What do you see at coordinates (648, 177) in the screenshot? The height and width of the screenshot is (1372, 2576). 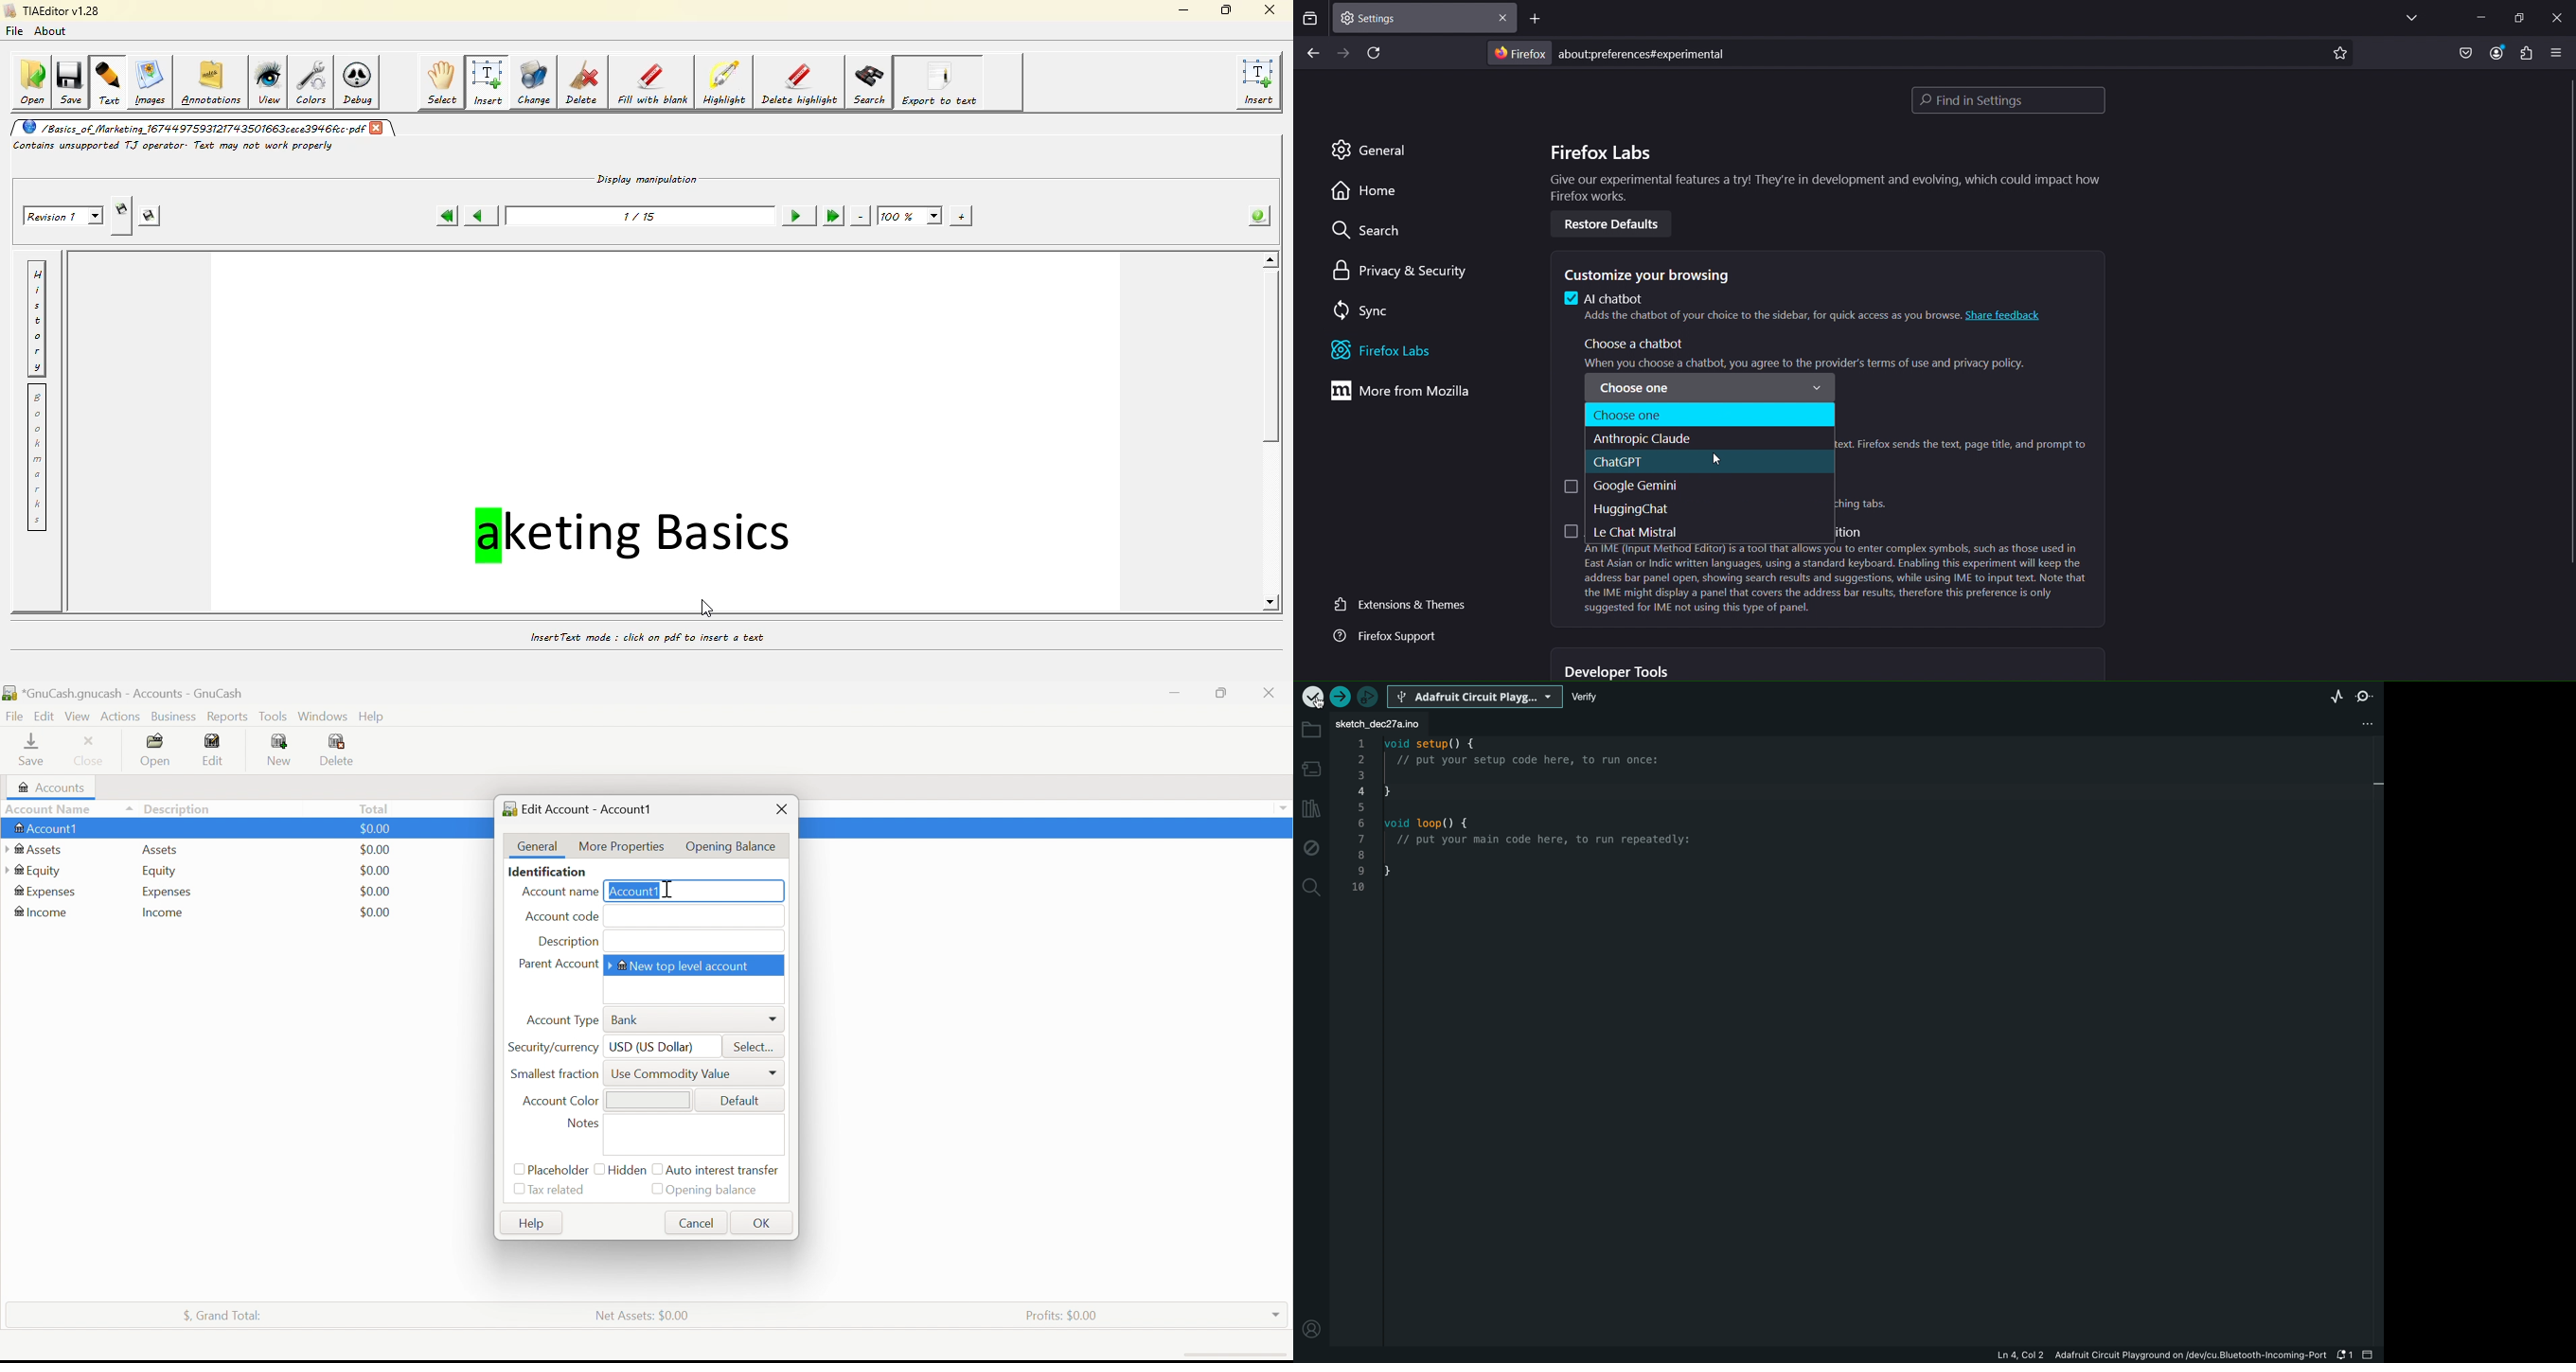 I see `Display manipulation` at bounding box center [648, 177].